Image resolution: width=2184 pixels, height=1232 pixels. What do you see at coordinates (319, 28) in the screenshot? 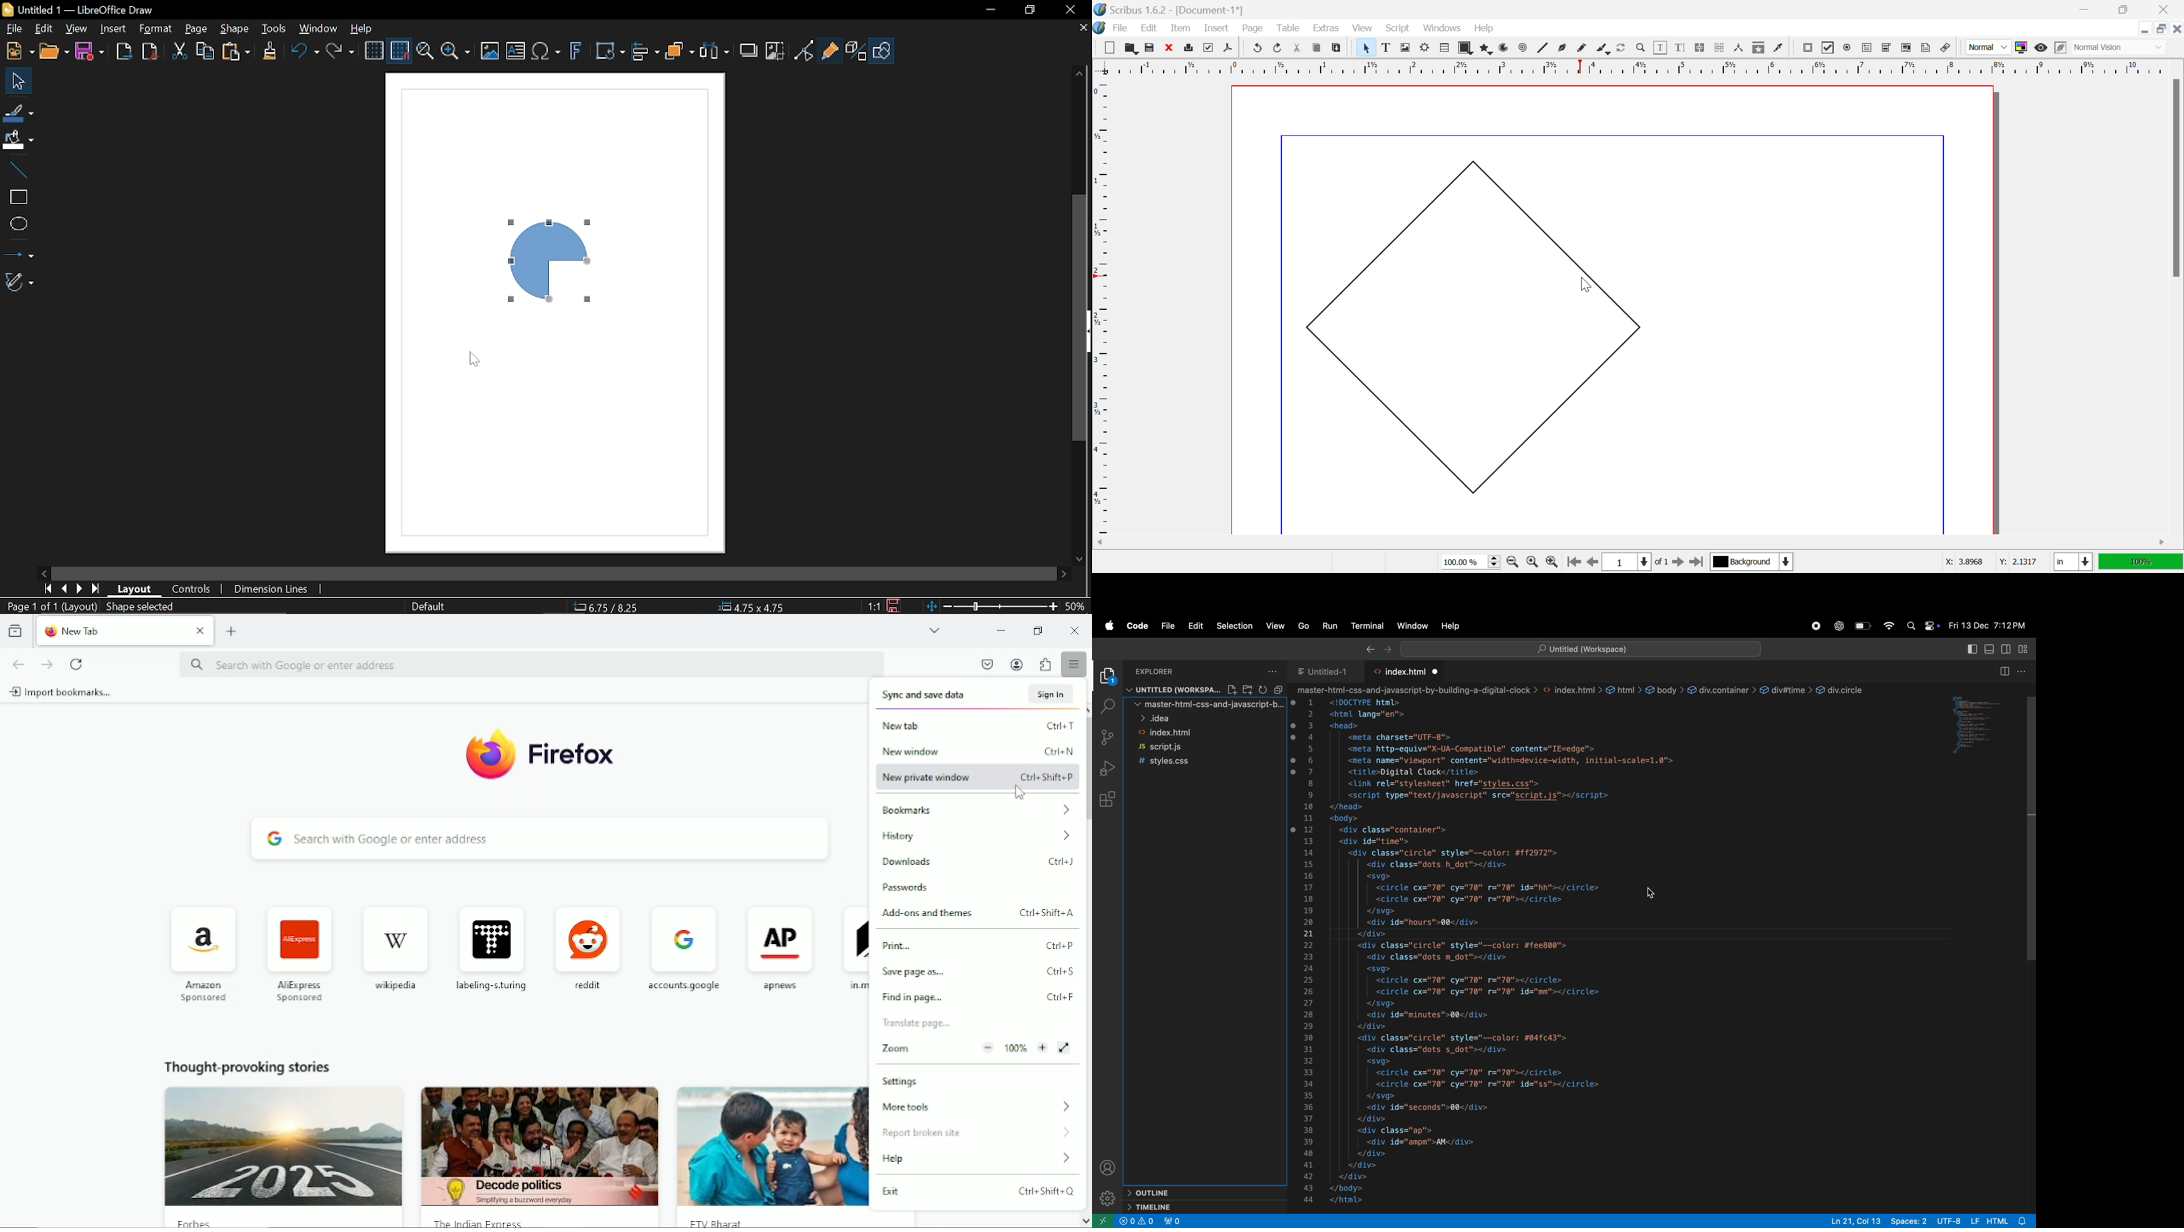
I see `Window` at bounding box center [319, 28].